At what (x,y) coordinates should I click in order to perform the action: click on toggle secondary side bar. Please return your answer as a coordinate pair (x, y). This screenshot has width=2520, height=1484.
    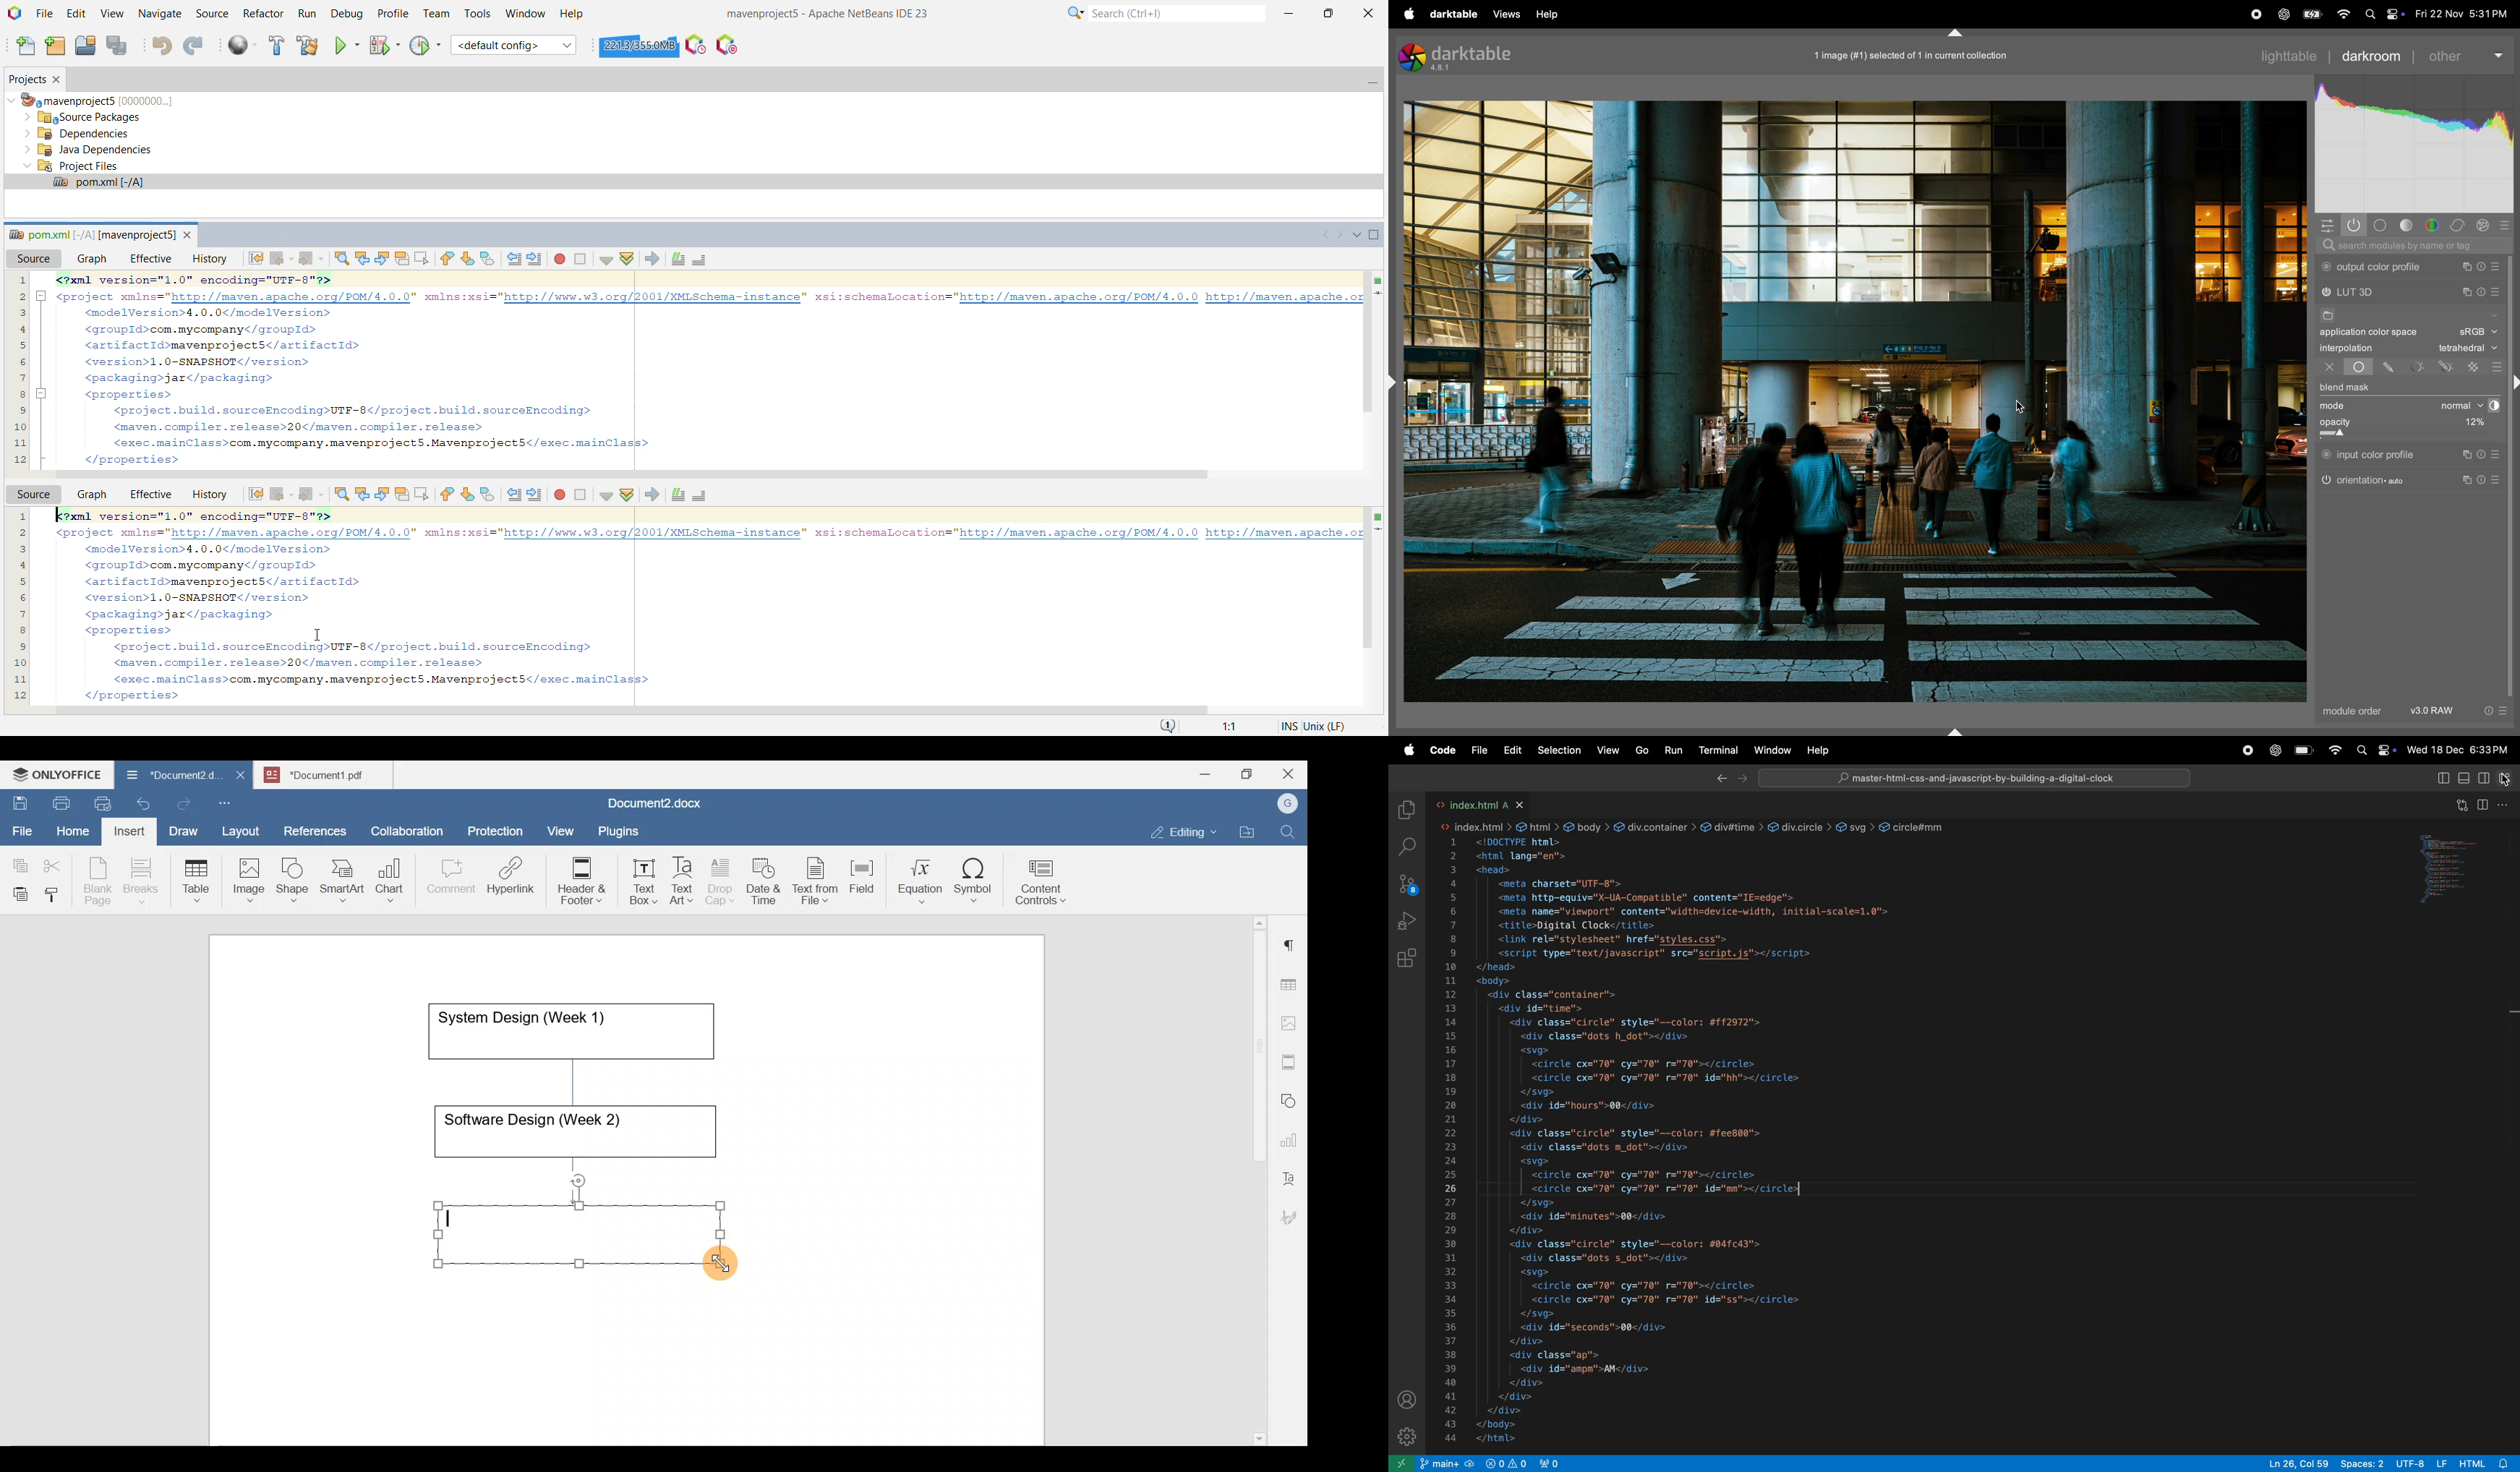
    Looking at the image, I should click on (2486, 779).